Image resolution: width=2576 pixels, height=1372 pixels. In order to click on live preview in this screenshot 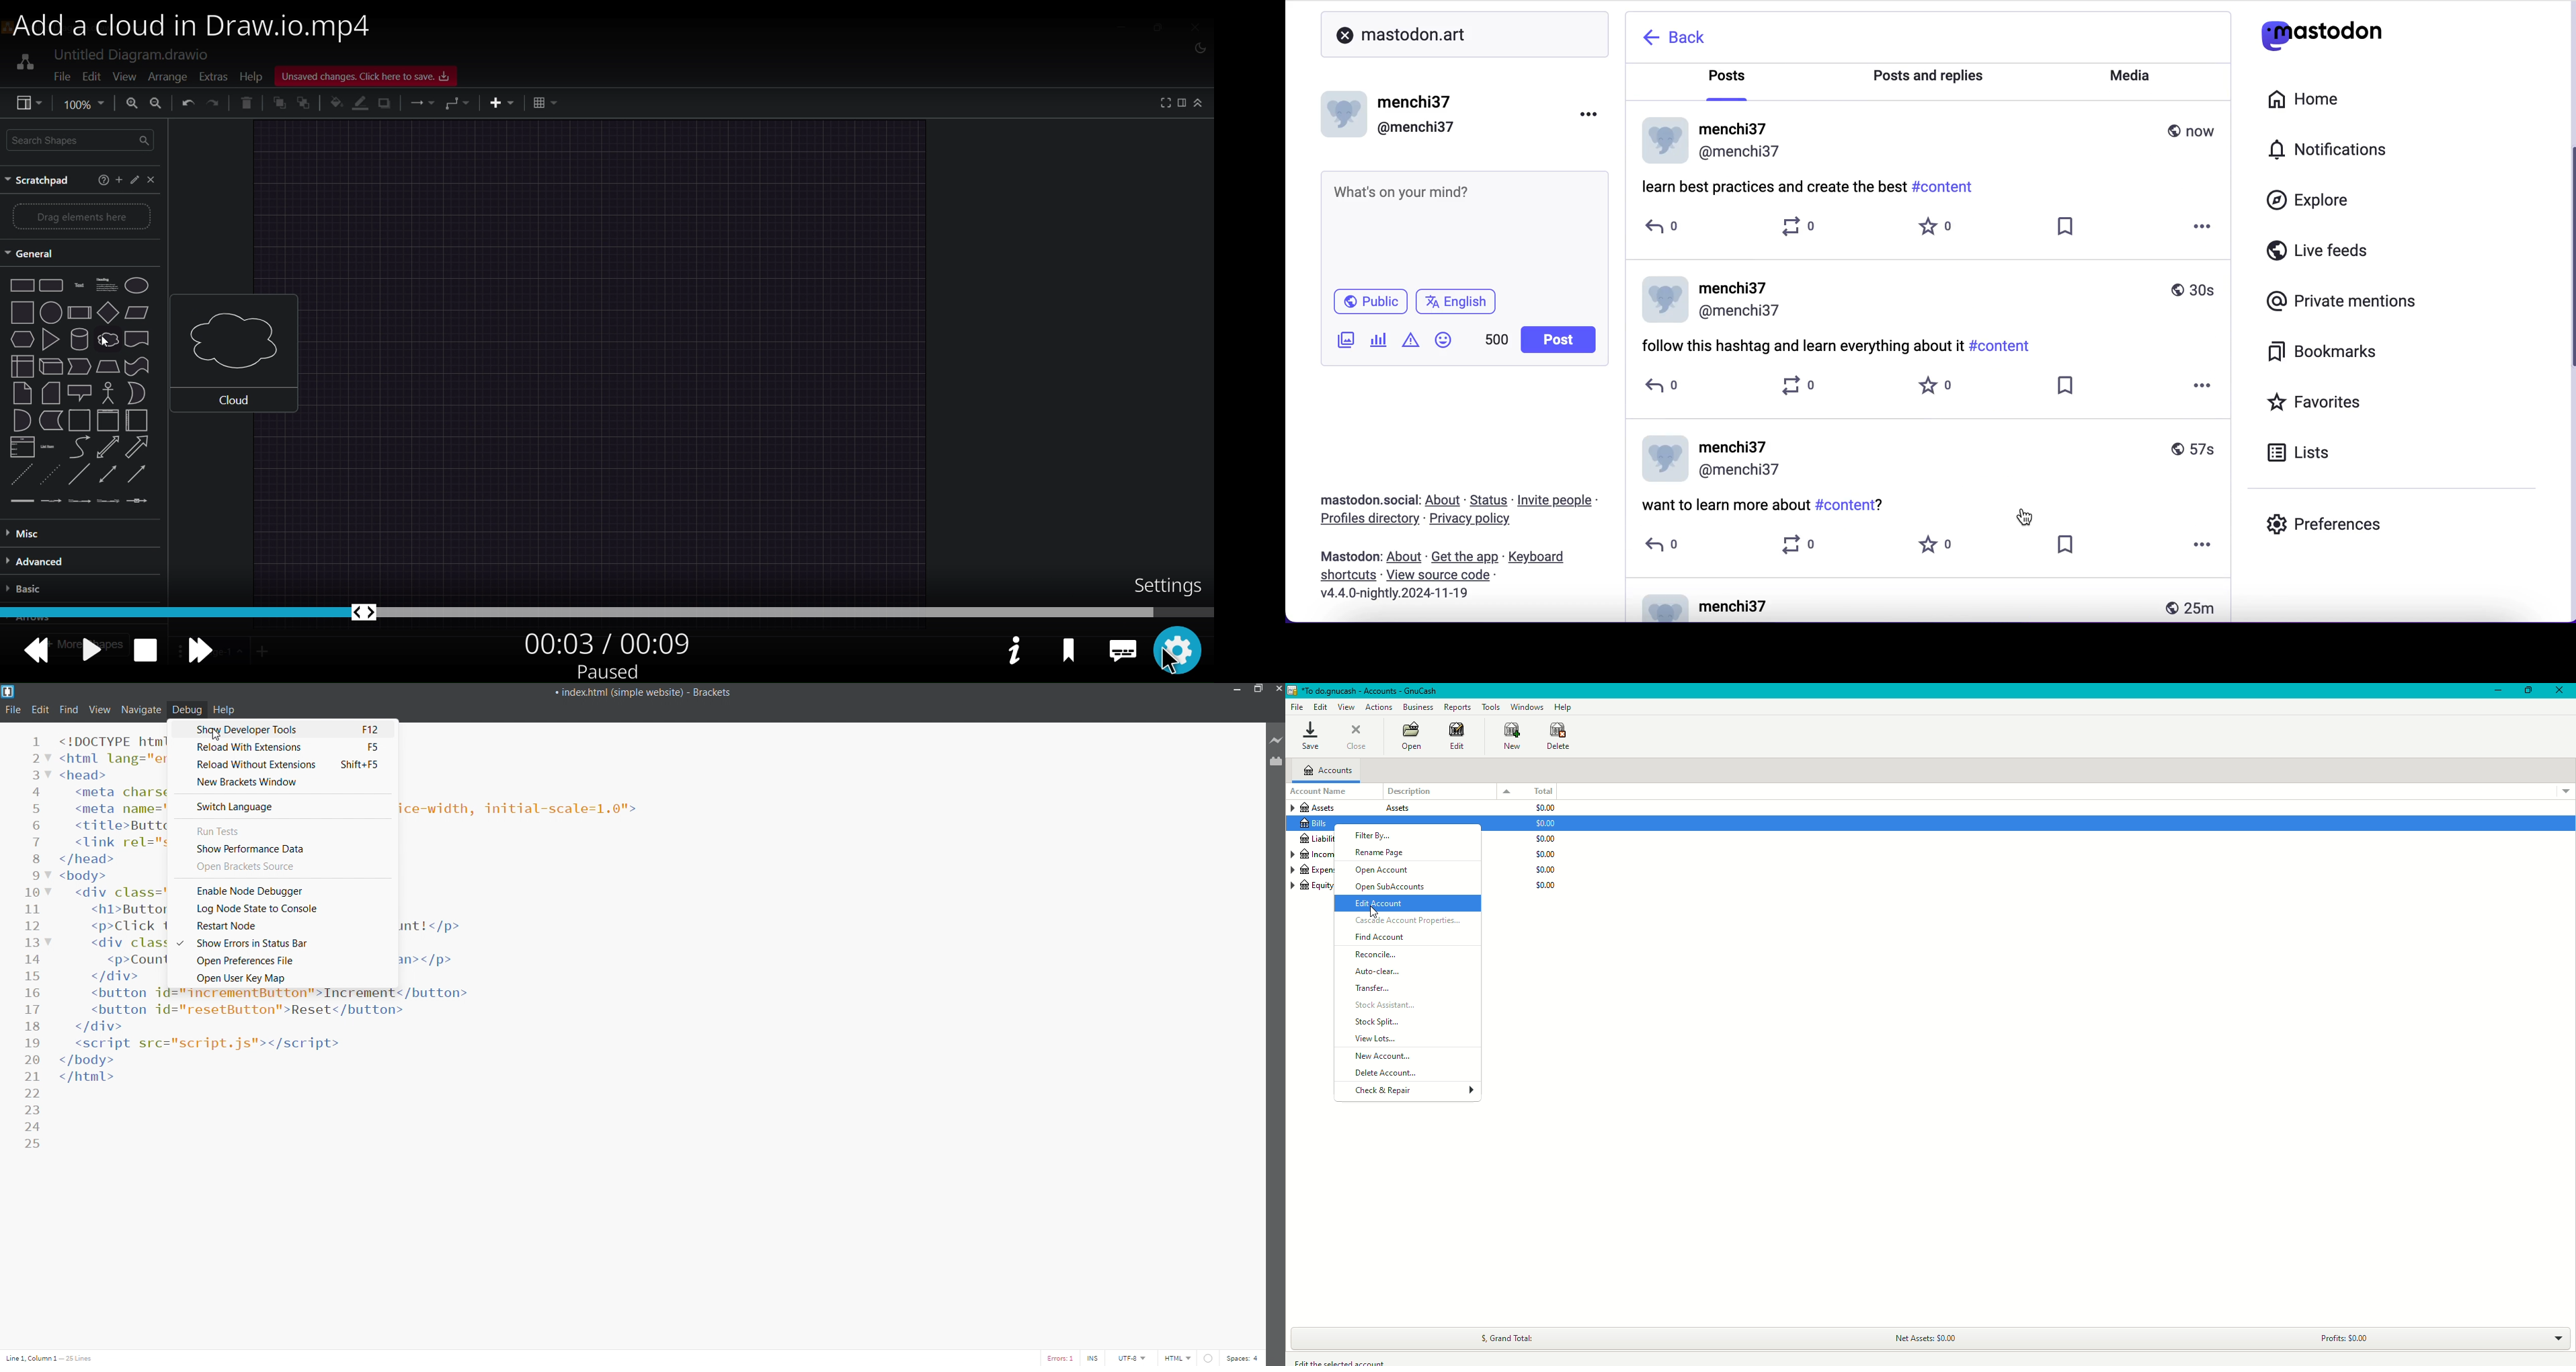, I will do `click(1275, 741)`.